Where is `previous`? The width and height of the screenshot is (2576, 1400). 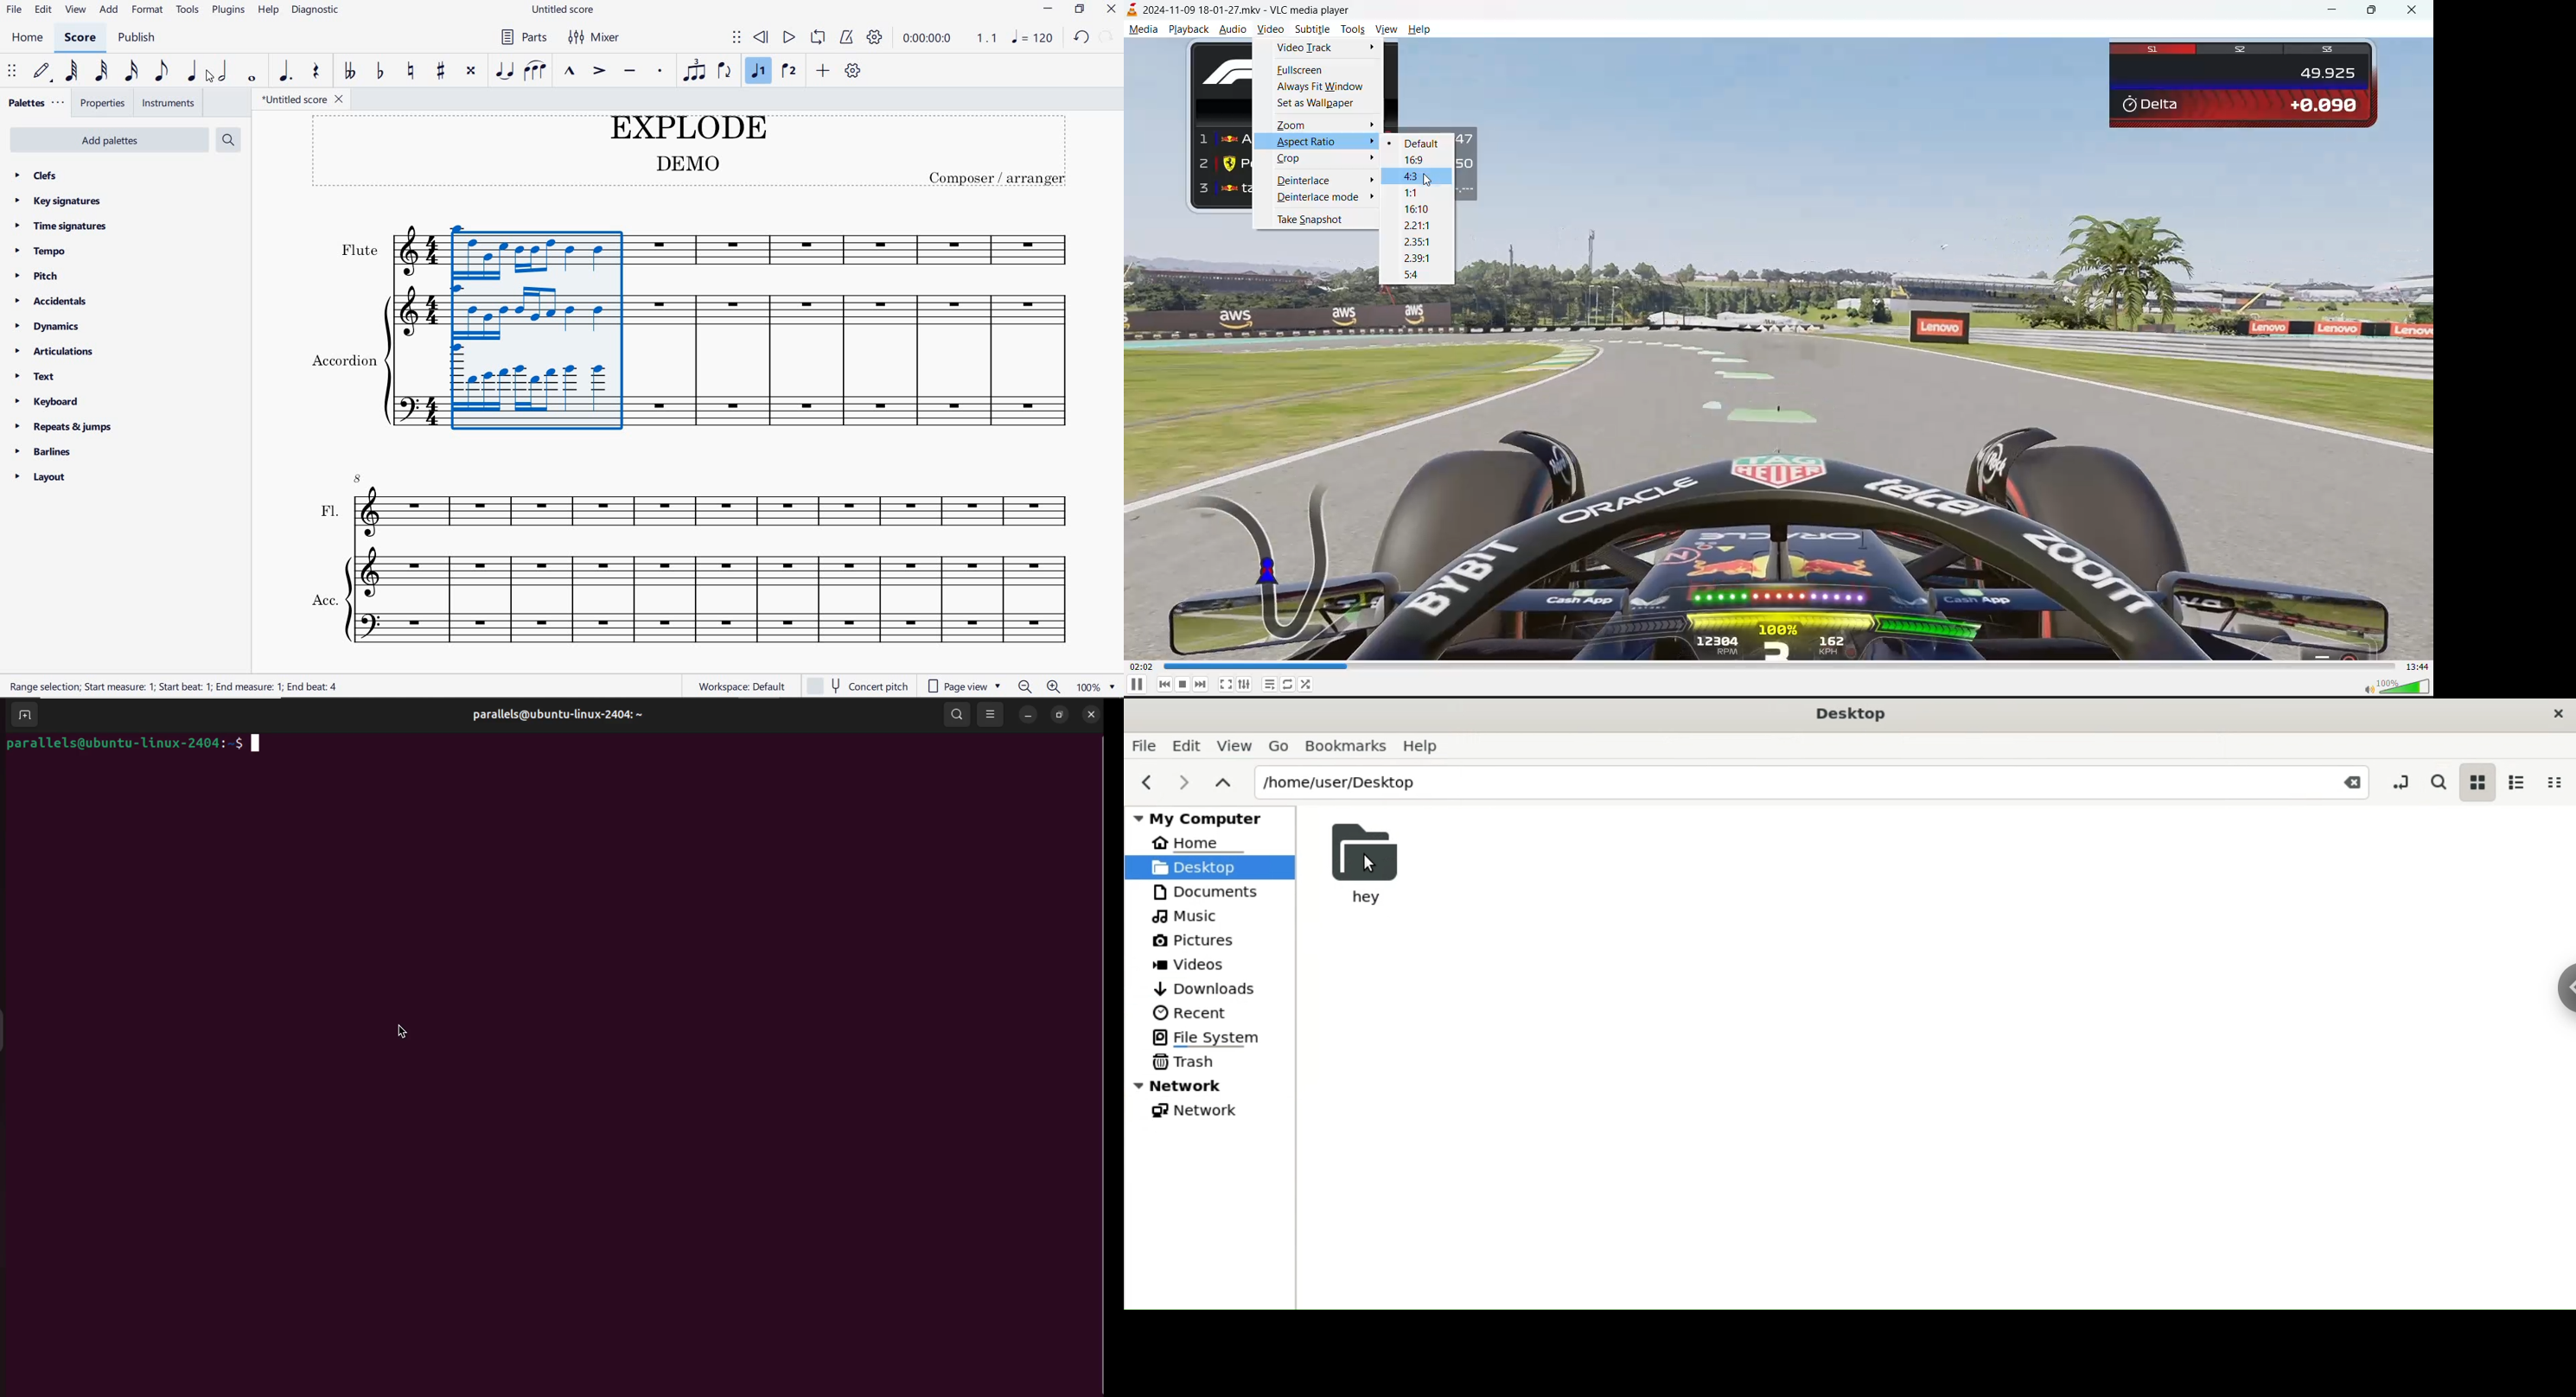 previous is located at coordinates (1146, 782).